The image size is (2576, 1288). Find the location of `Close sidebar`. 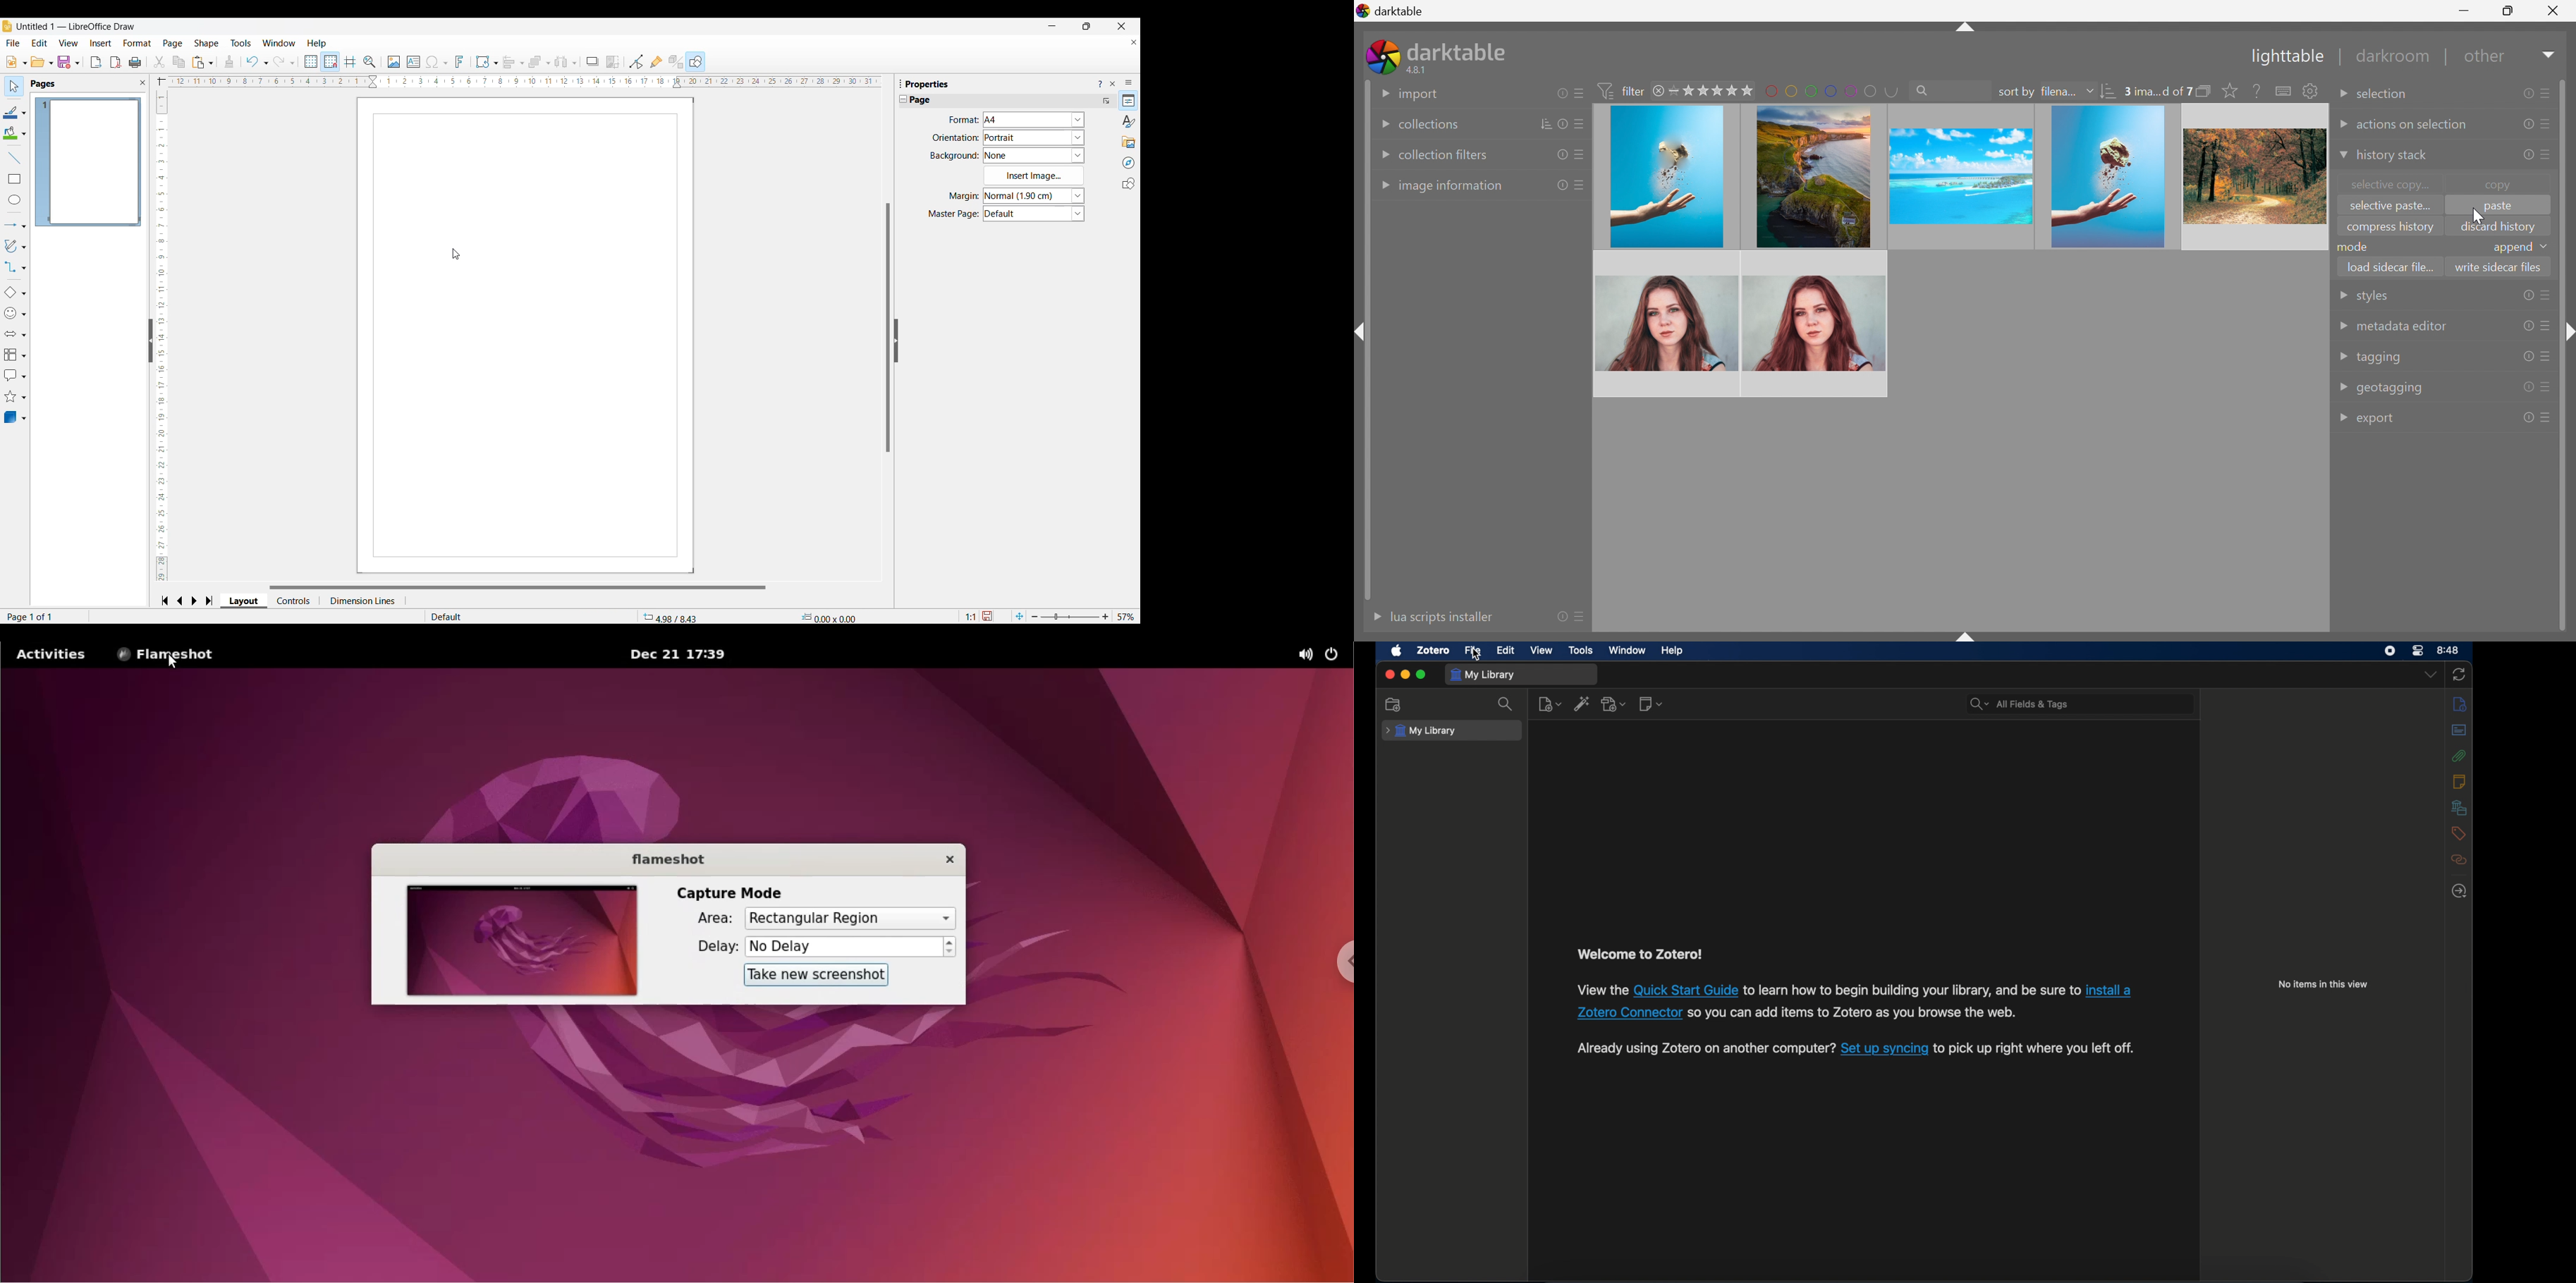

Close sidebar is located at coordinates (1113, 84).